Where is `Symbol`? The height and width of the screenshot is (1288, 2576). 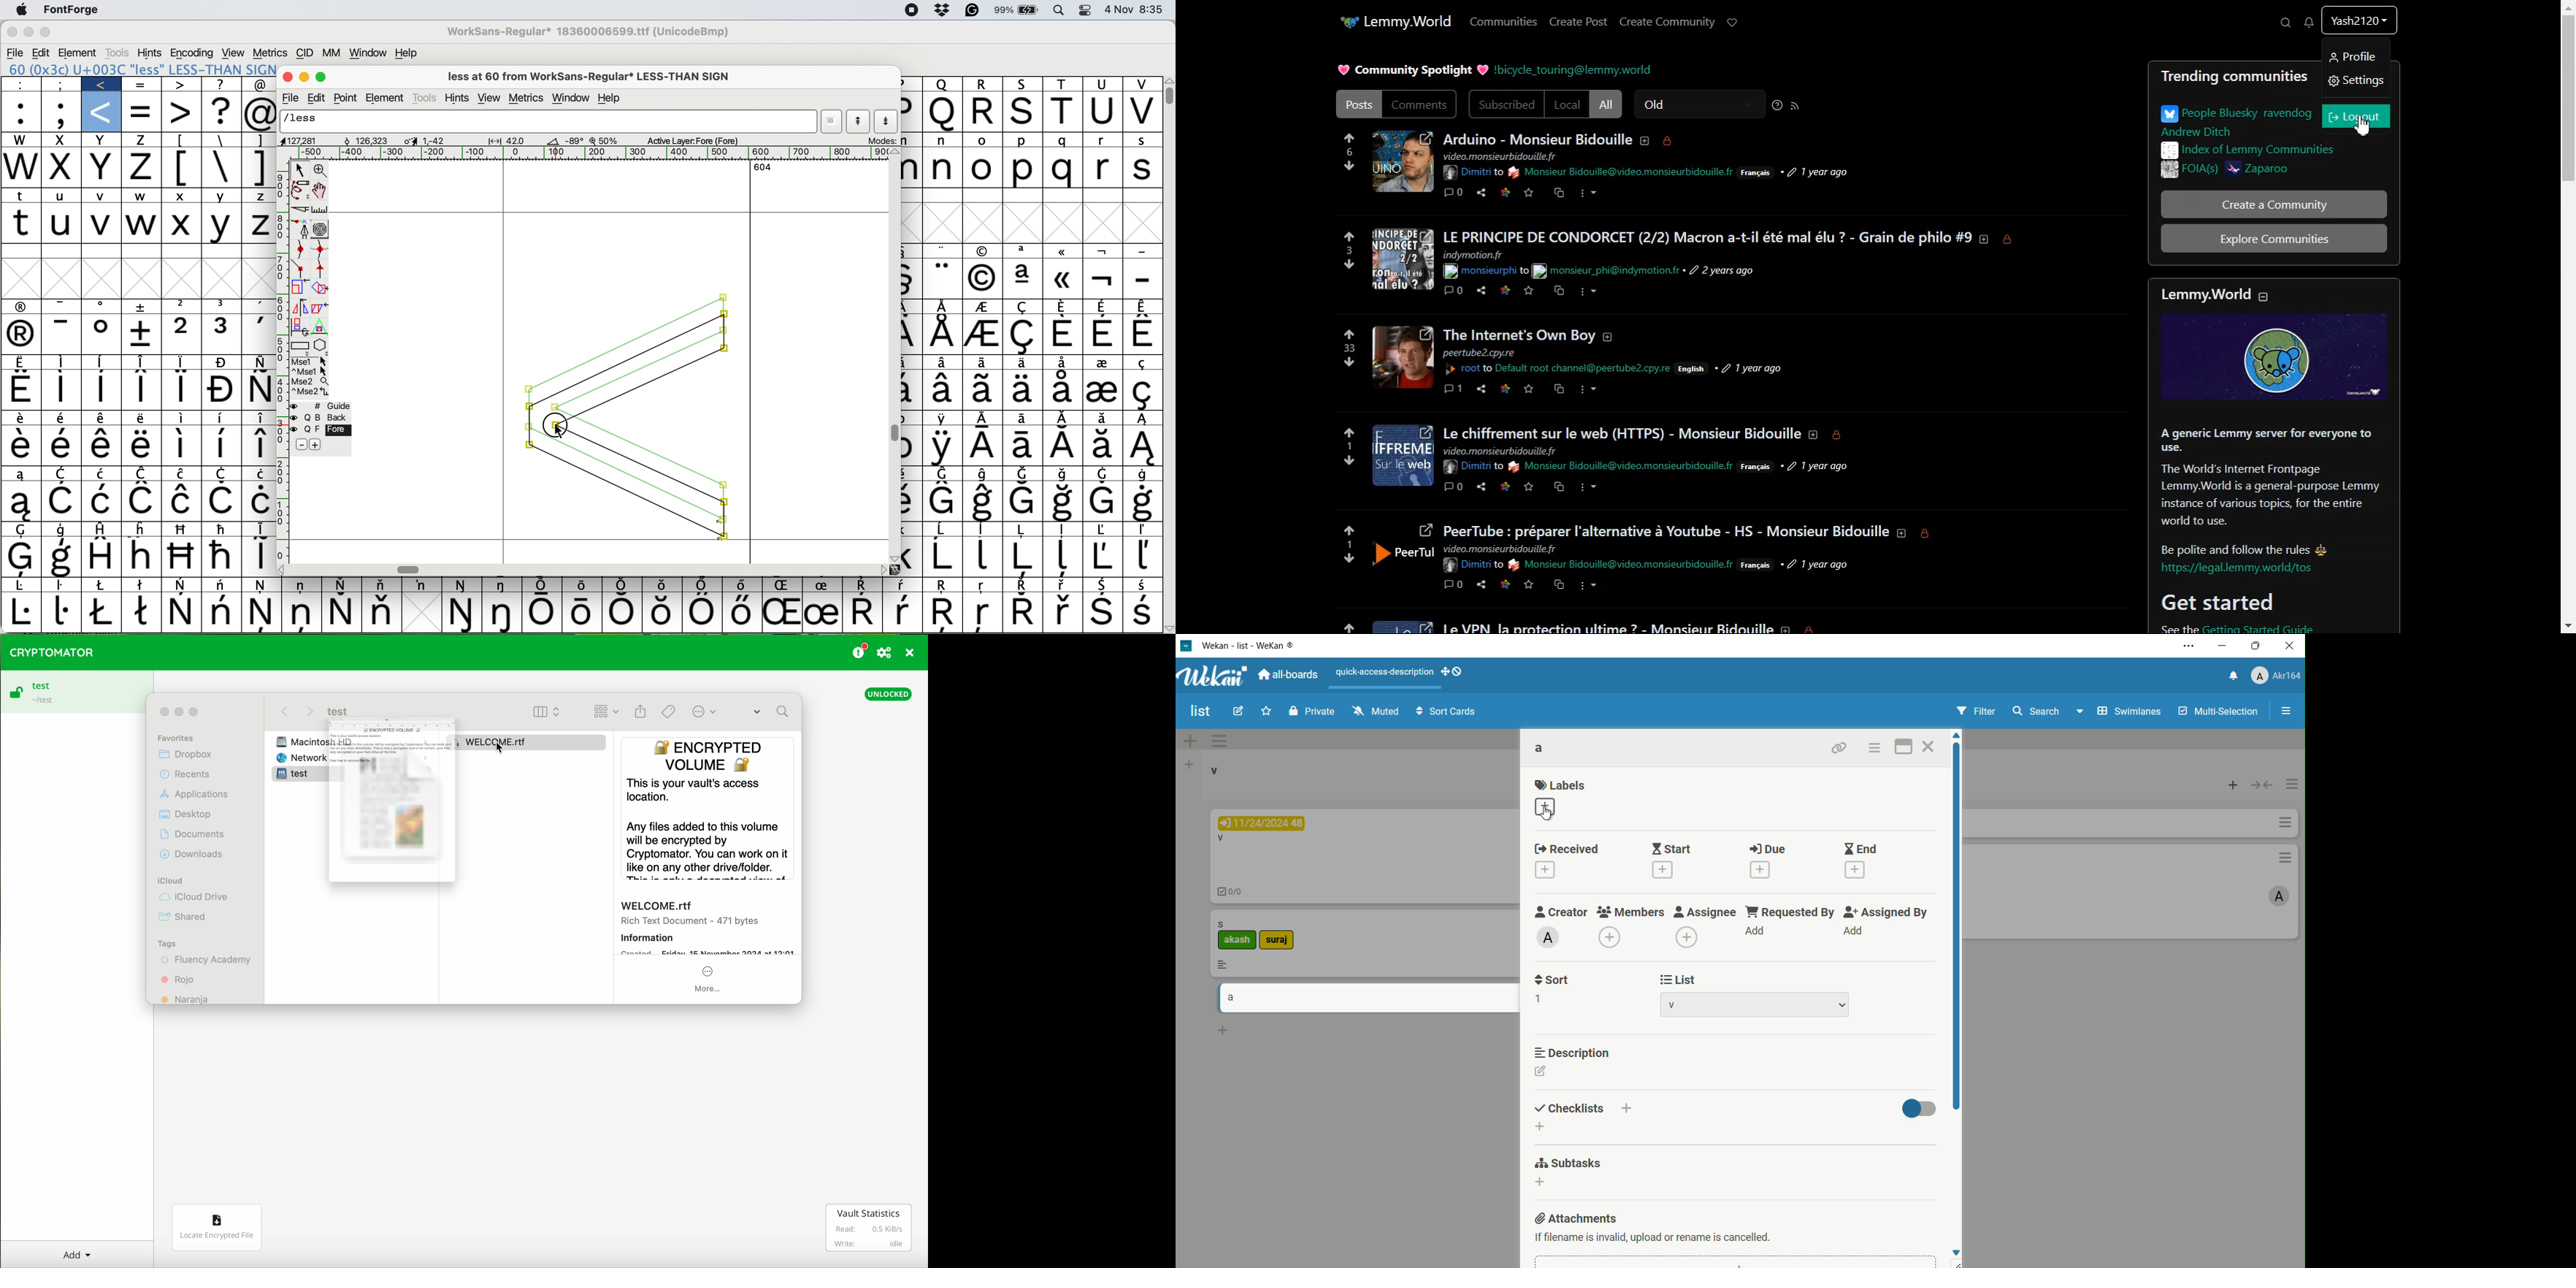 Symbol is located at coordinates (259, 361).